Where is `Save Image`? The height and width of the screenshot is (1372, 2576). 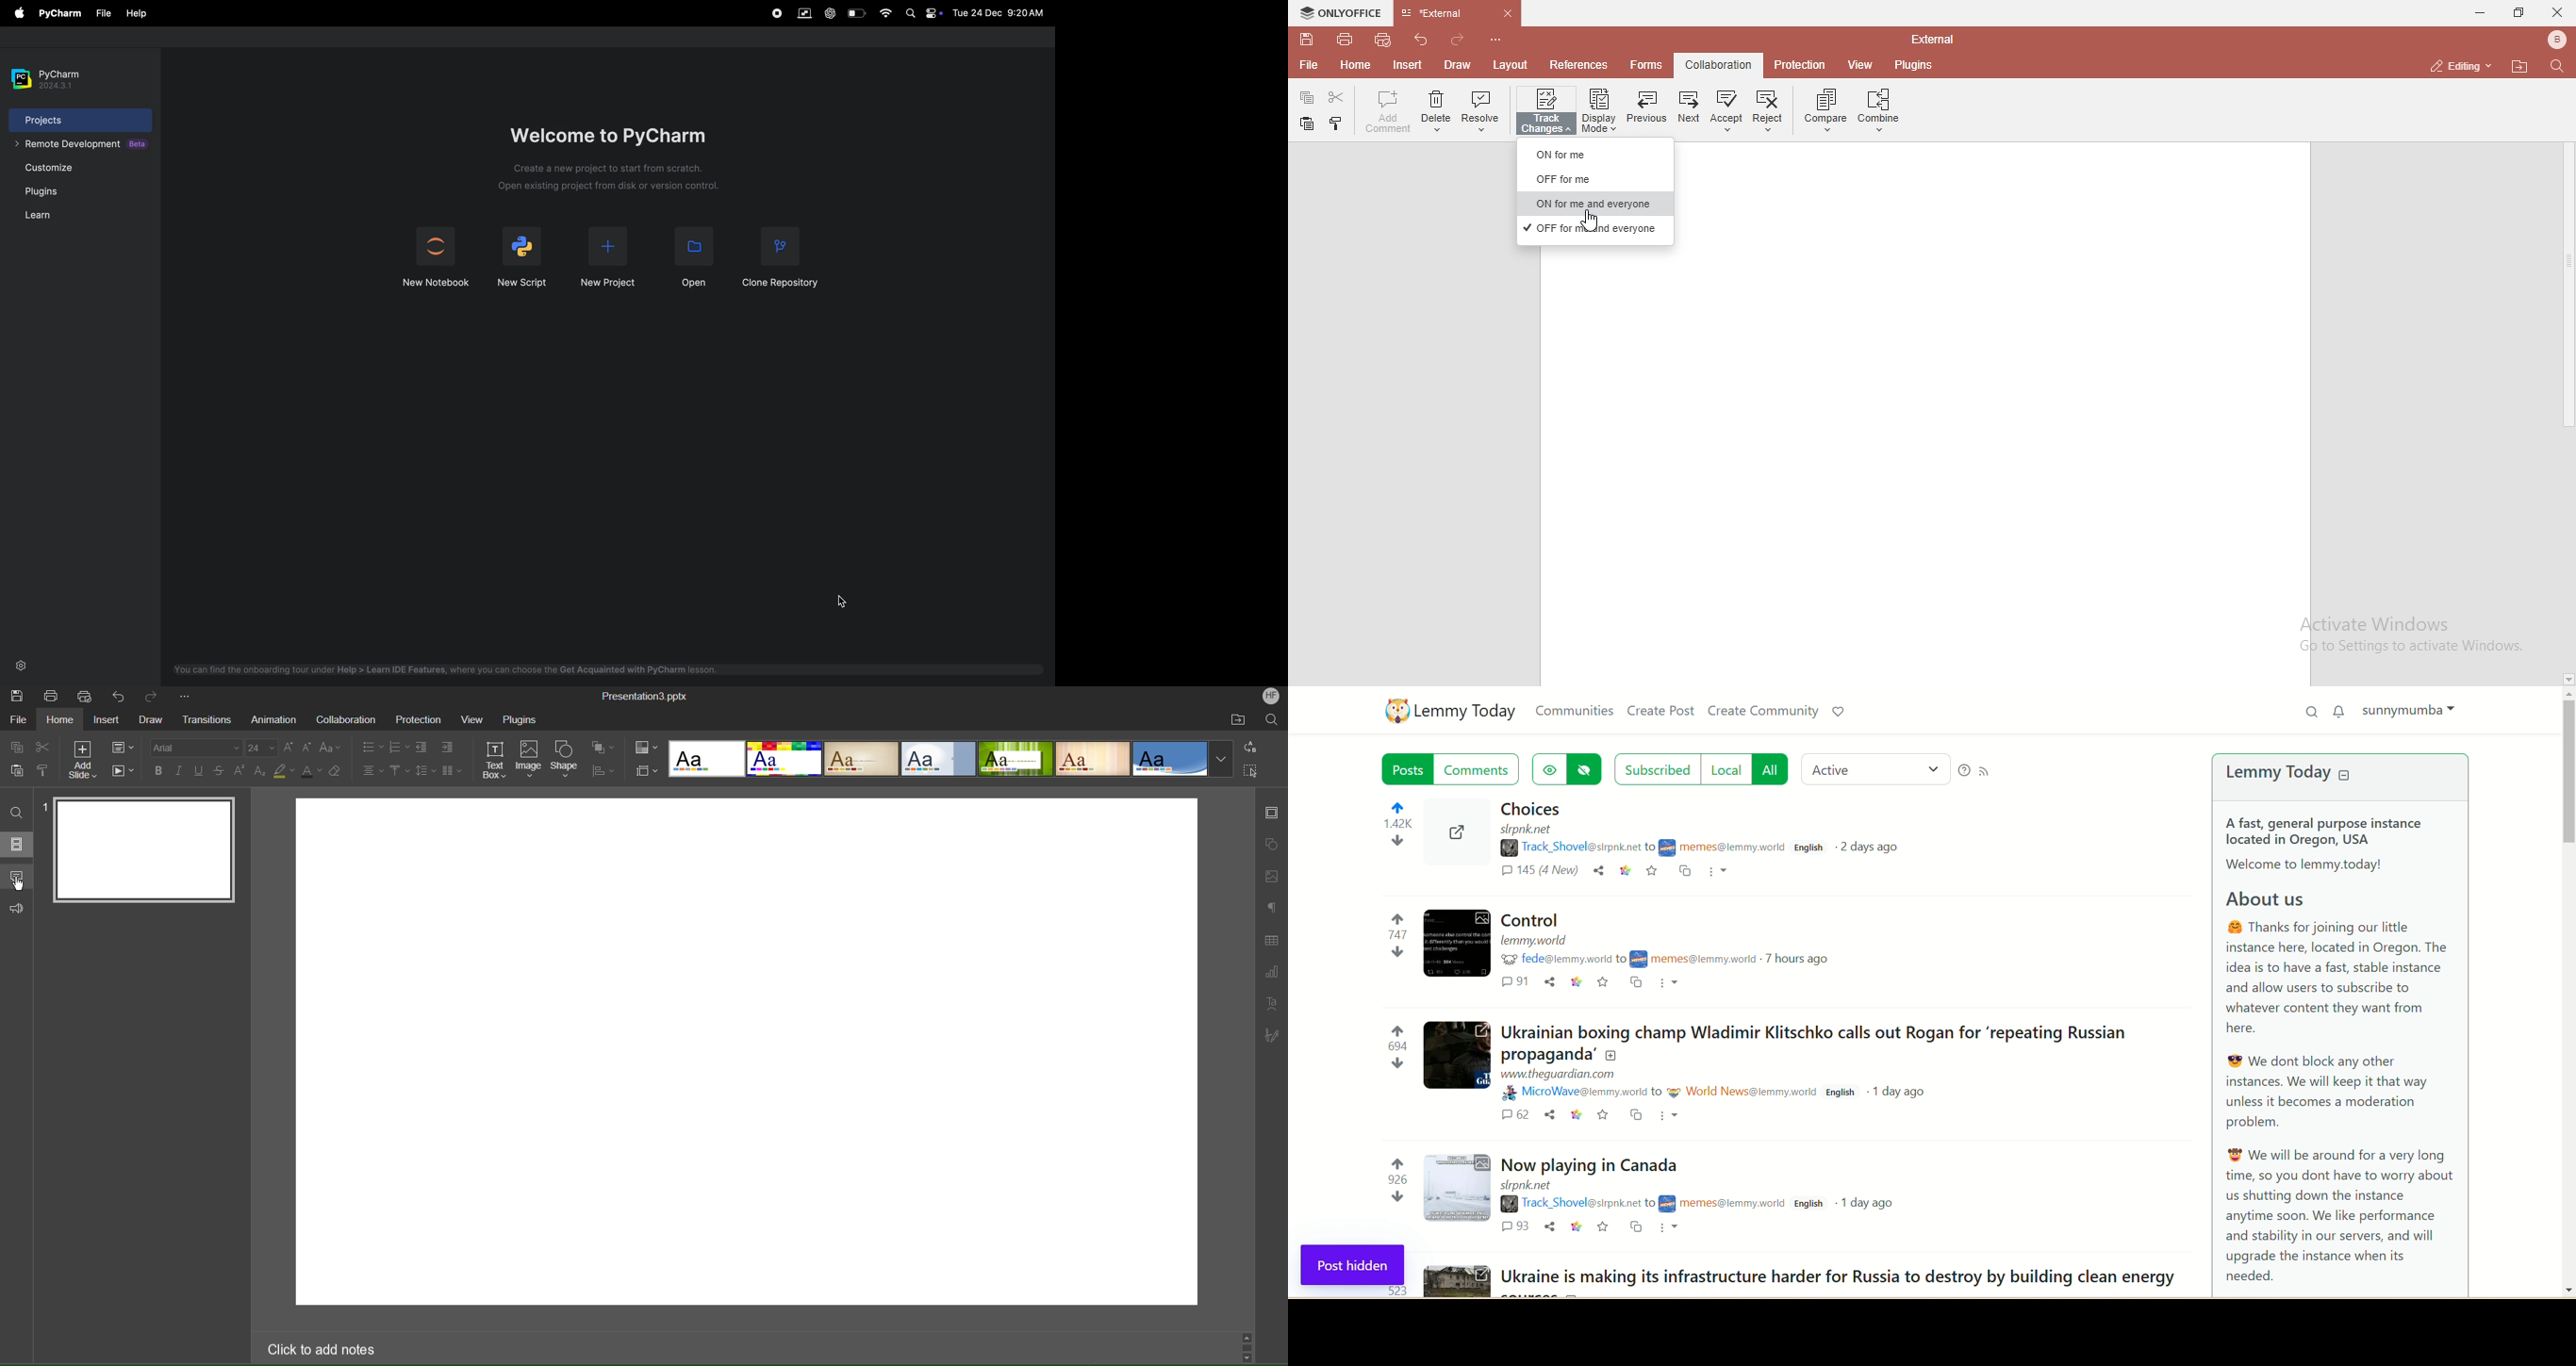
Save Image is located at coordinates (17, 698).